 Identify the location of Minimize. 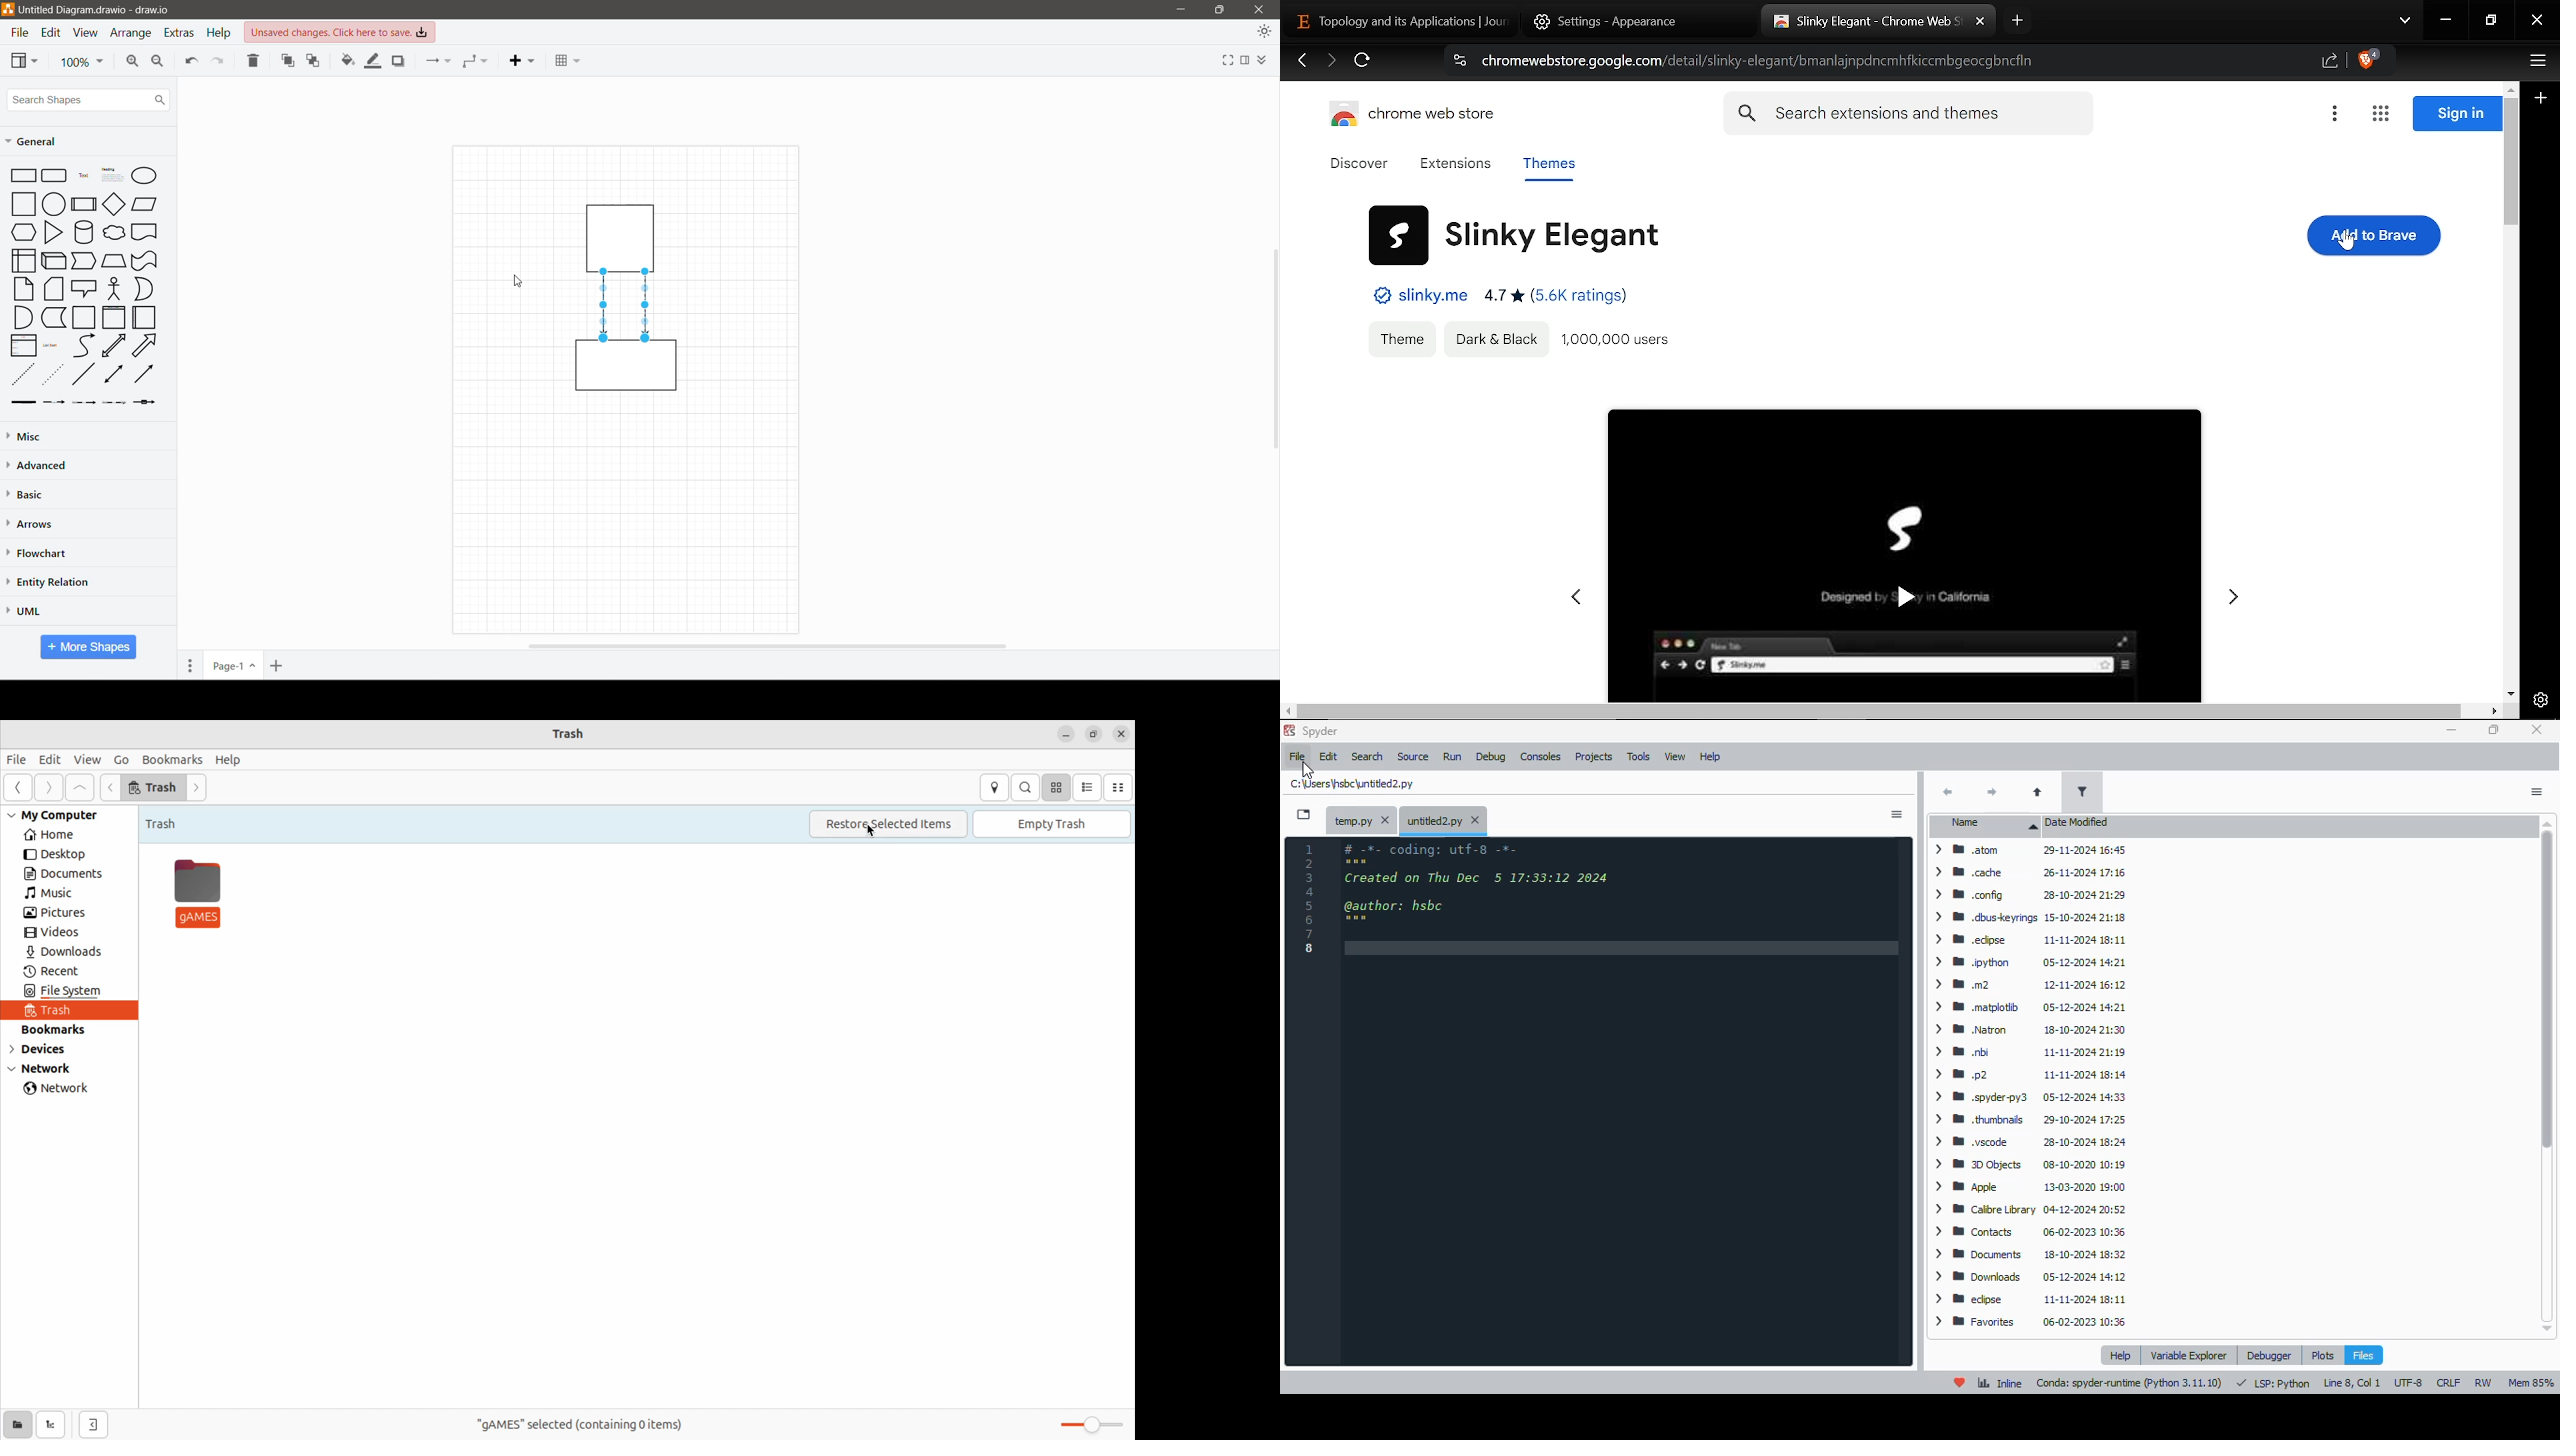
(1177, 10).